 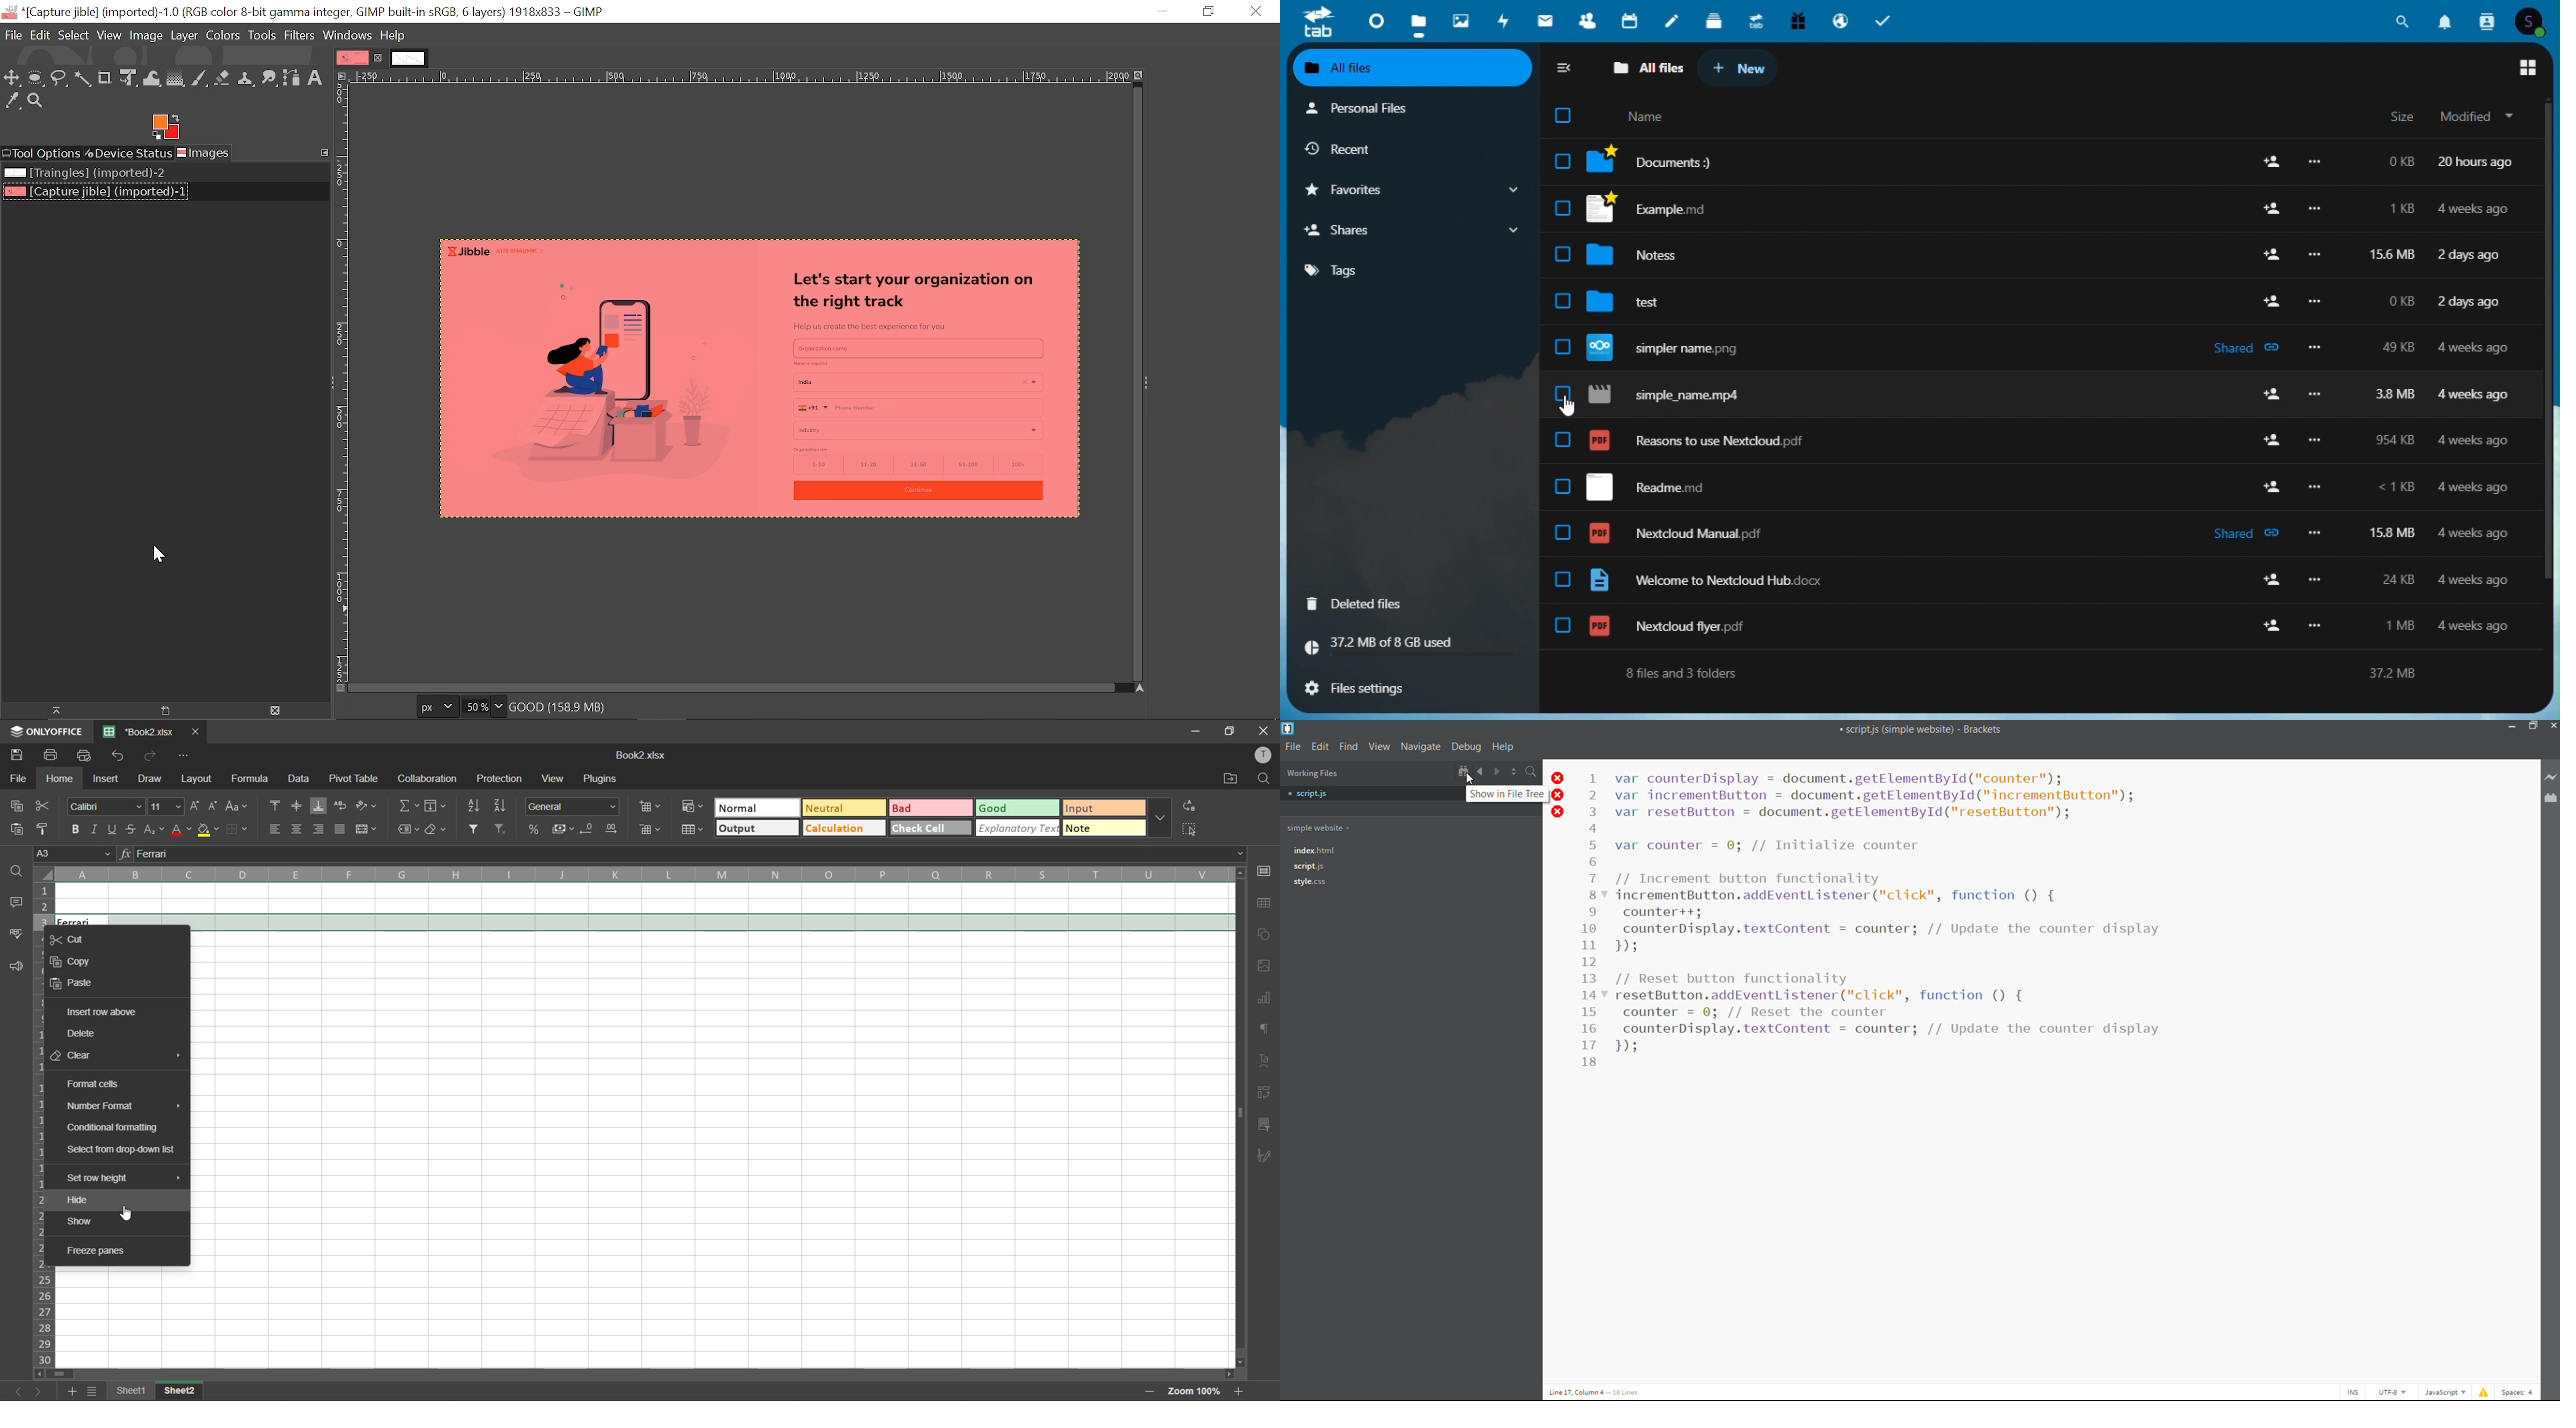 I want to click on cURRENT WINDOW, so click(x=304, y=11).